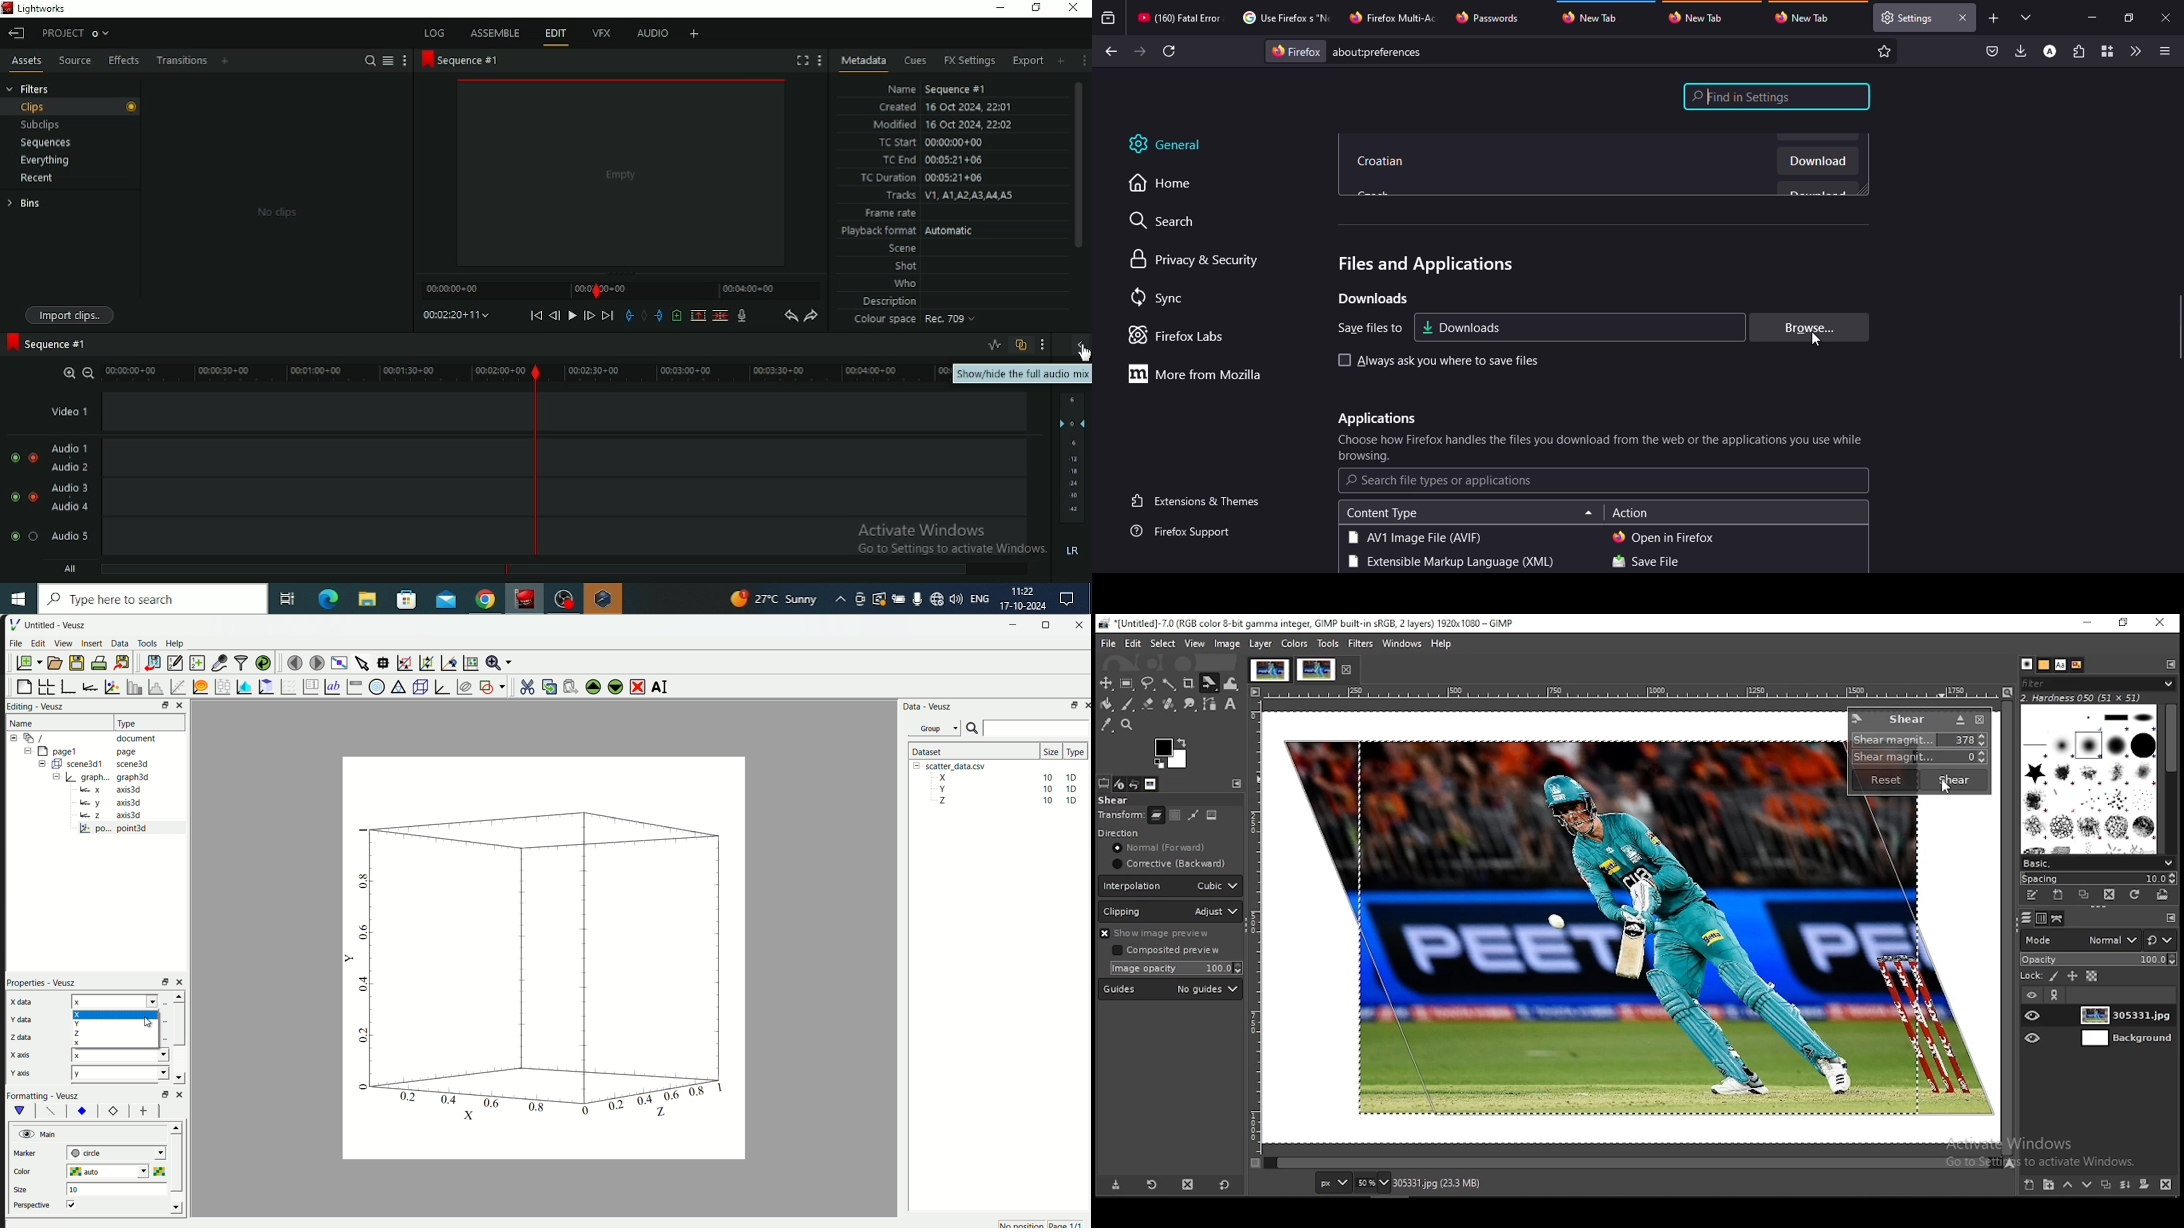  I want to click on = [MY pagel page, so click(88, 750).